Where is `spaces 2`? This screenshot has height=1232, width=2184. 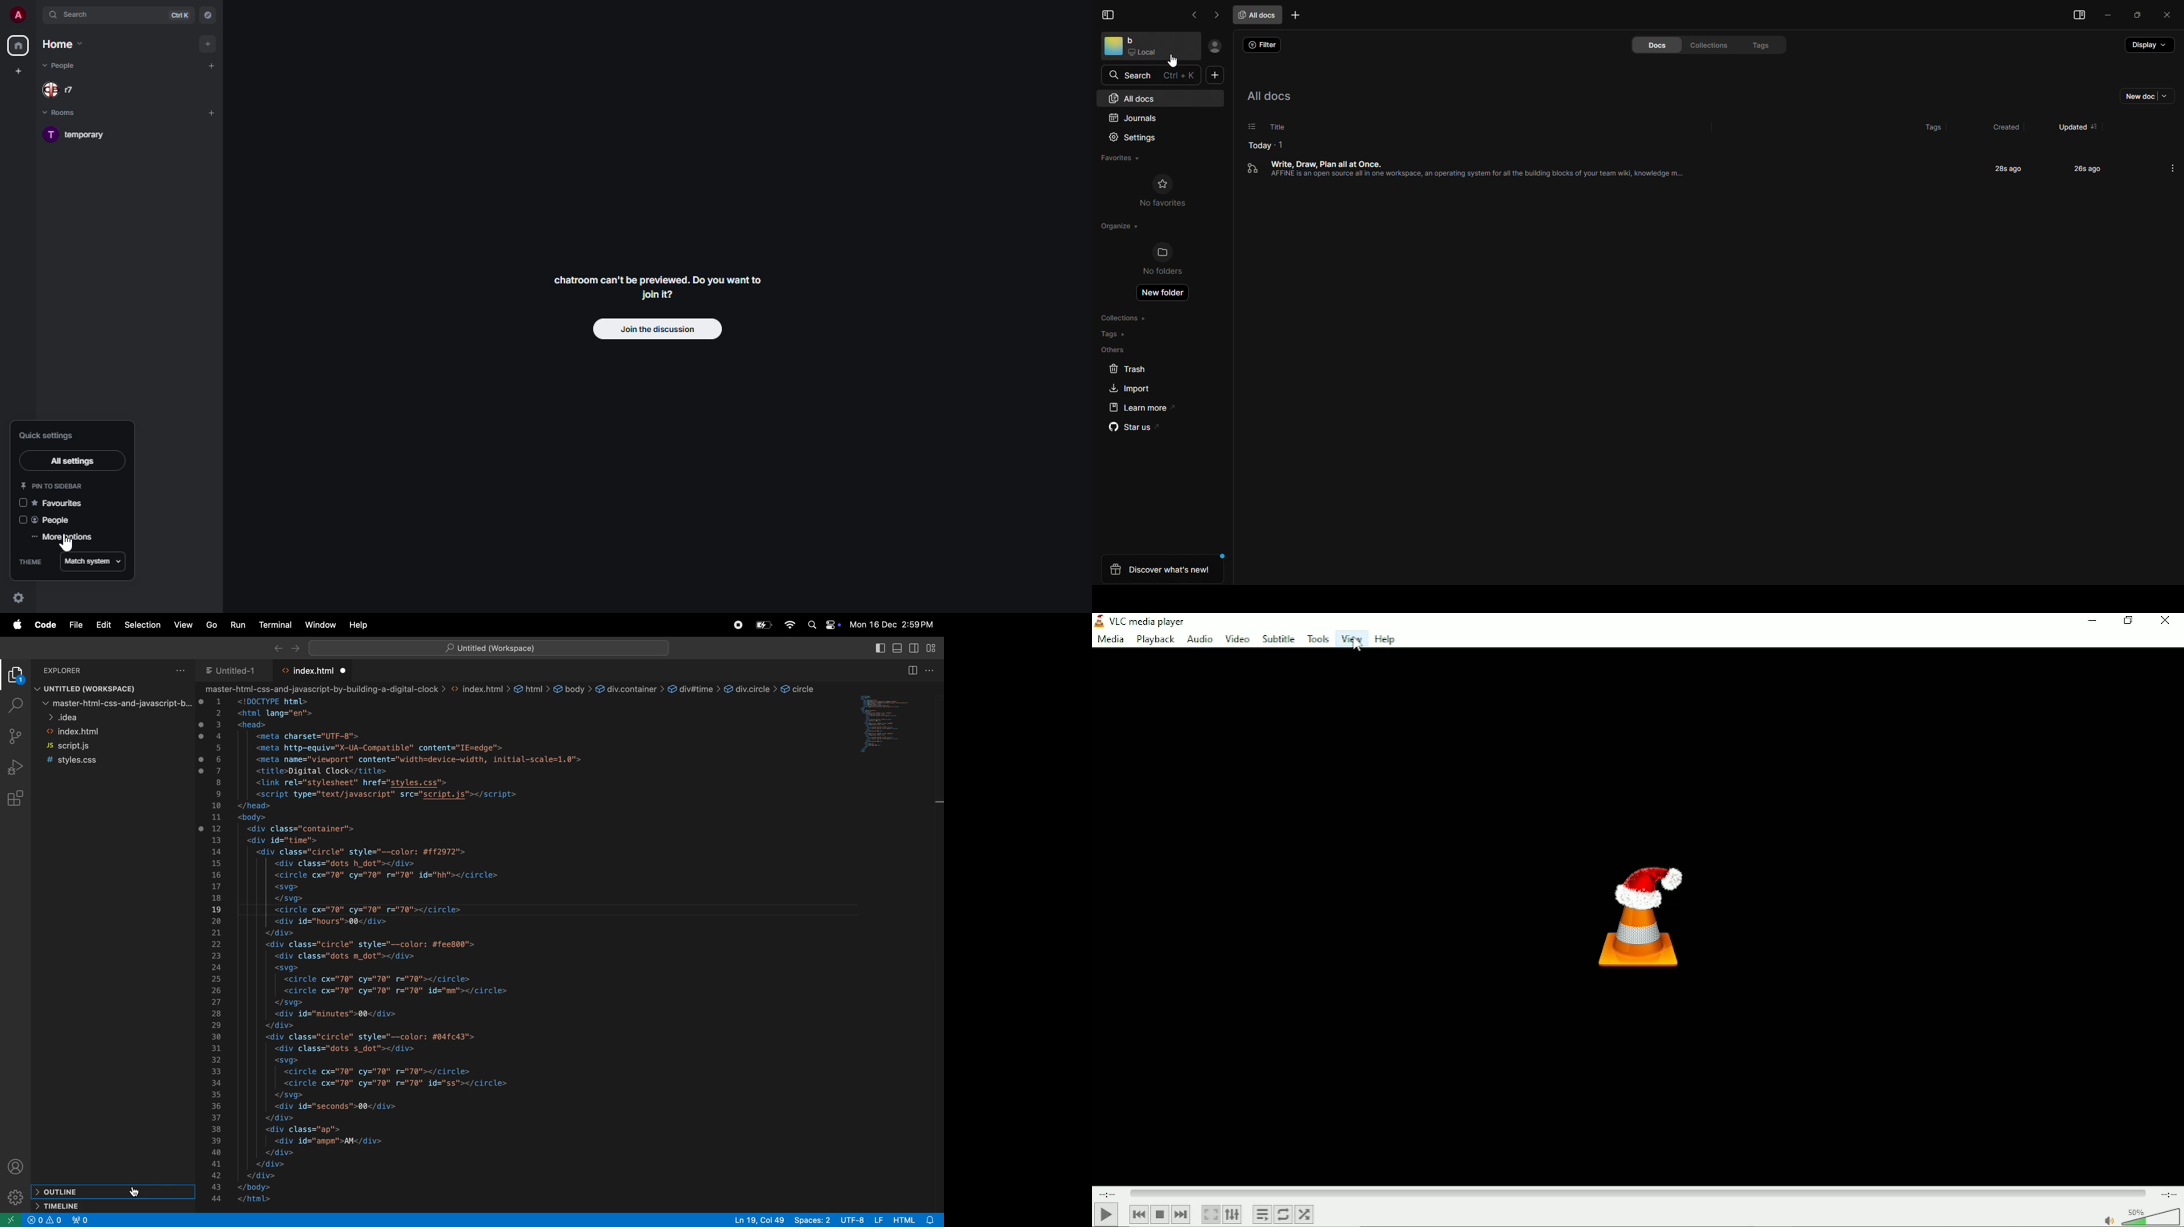
spaces 2 is located at coordinates (813, 1221).